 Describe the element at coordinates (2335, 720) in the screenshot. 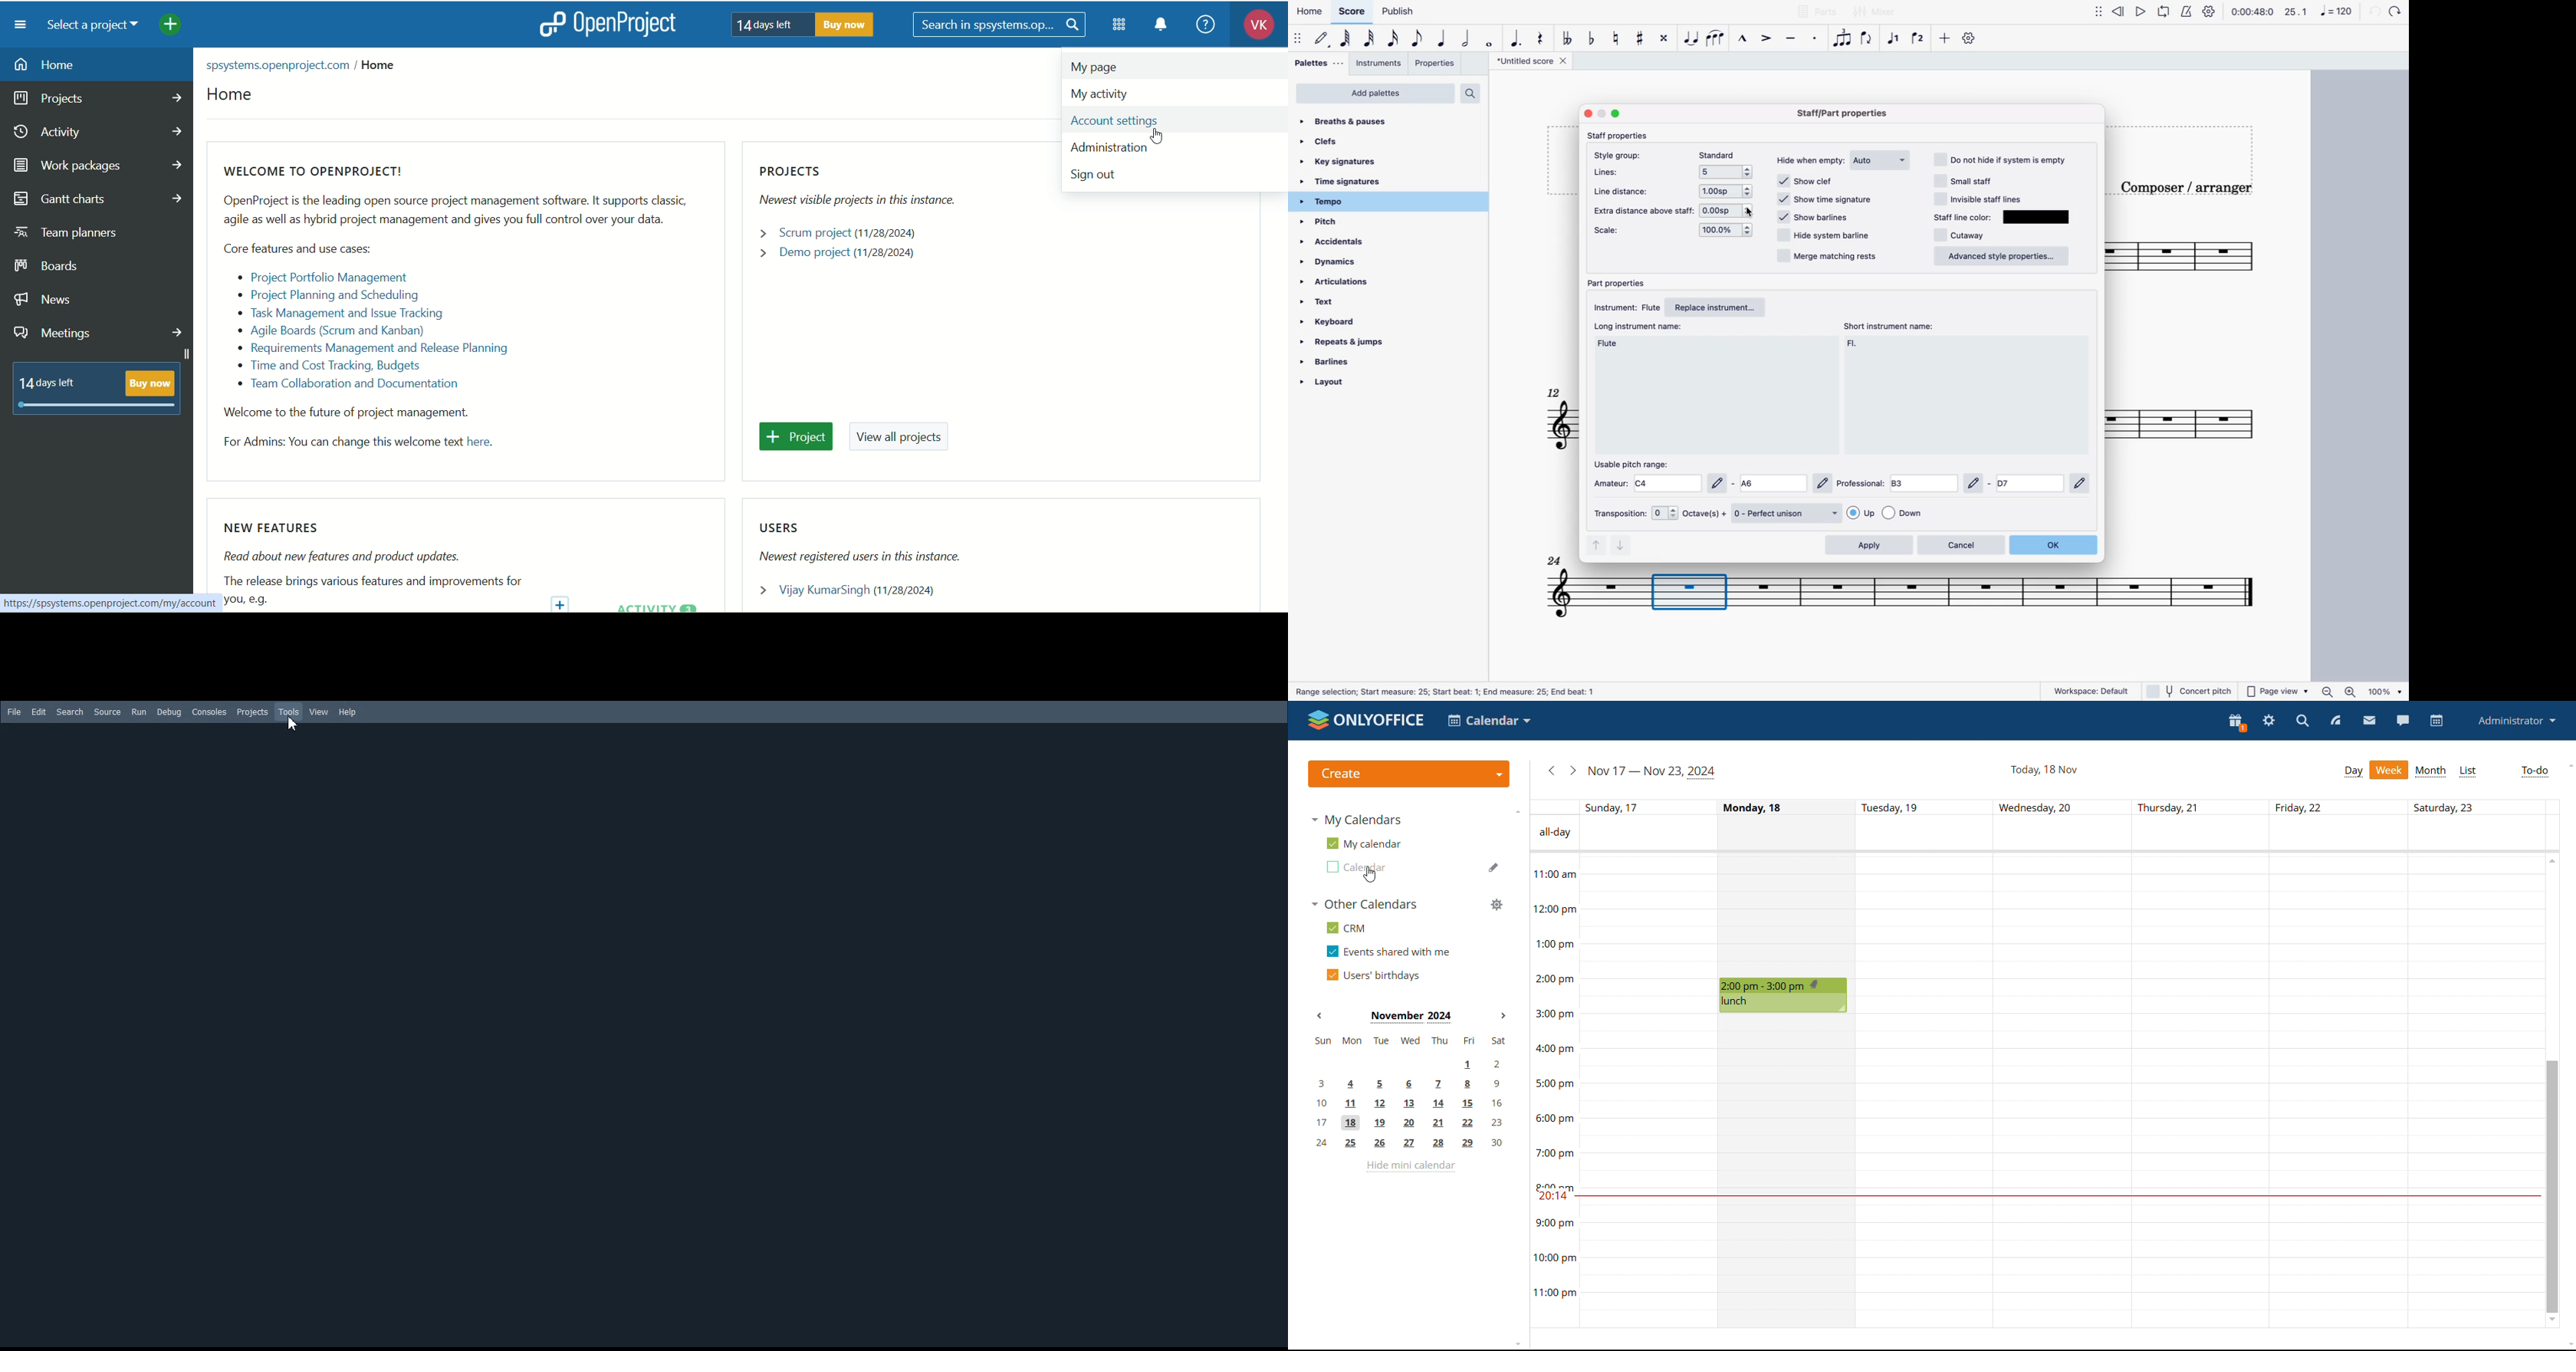

I see `feed` at that location.